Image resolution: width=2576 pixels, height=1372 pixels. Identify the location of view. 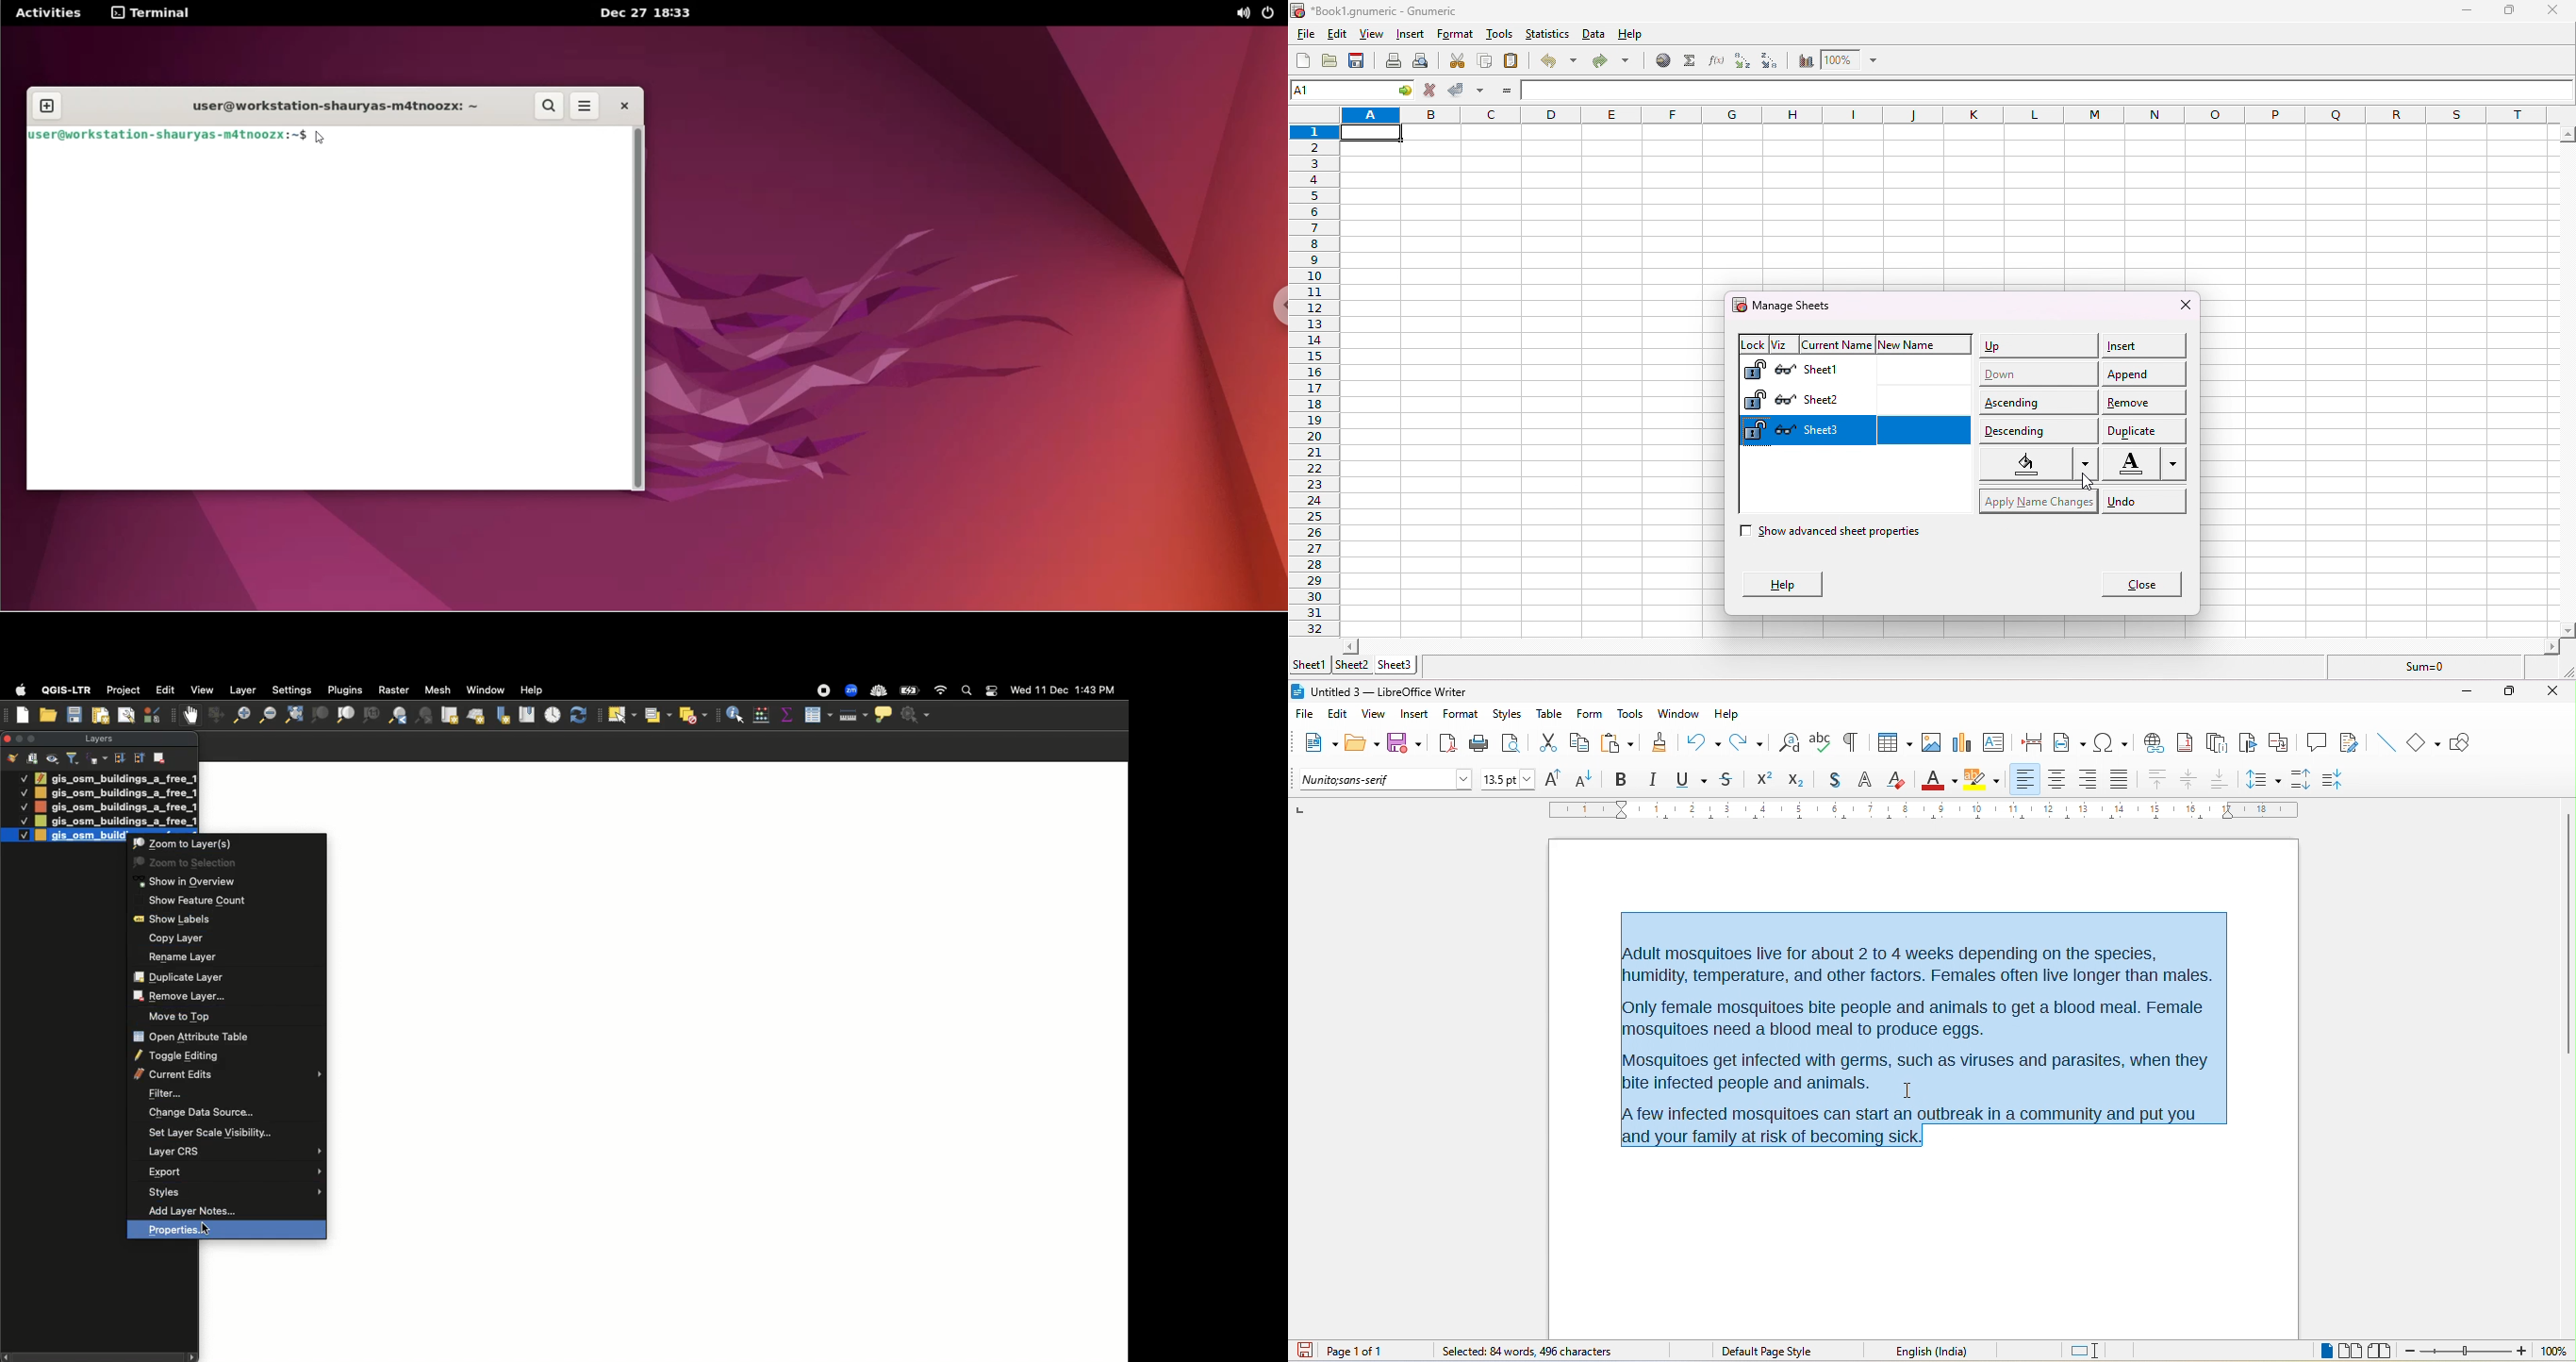
(1374, 717).